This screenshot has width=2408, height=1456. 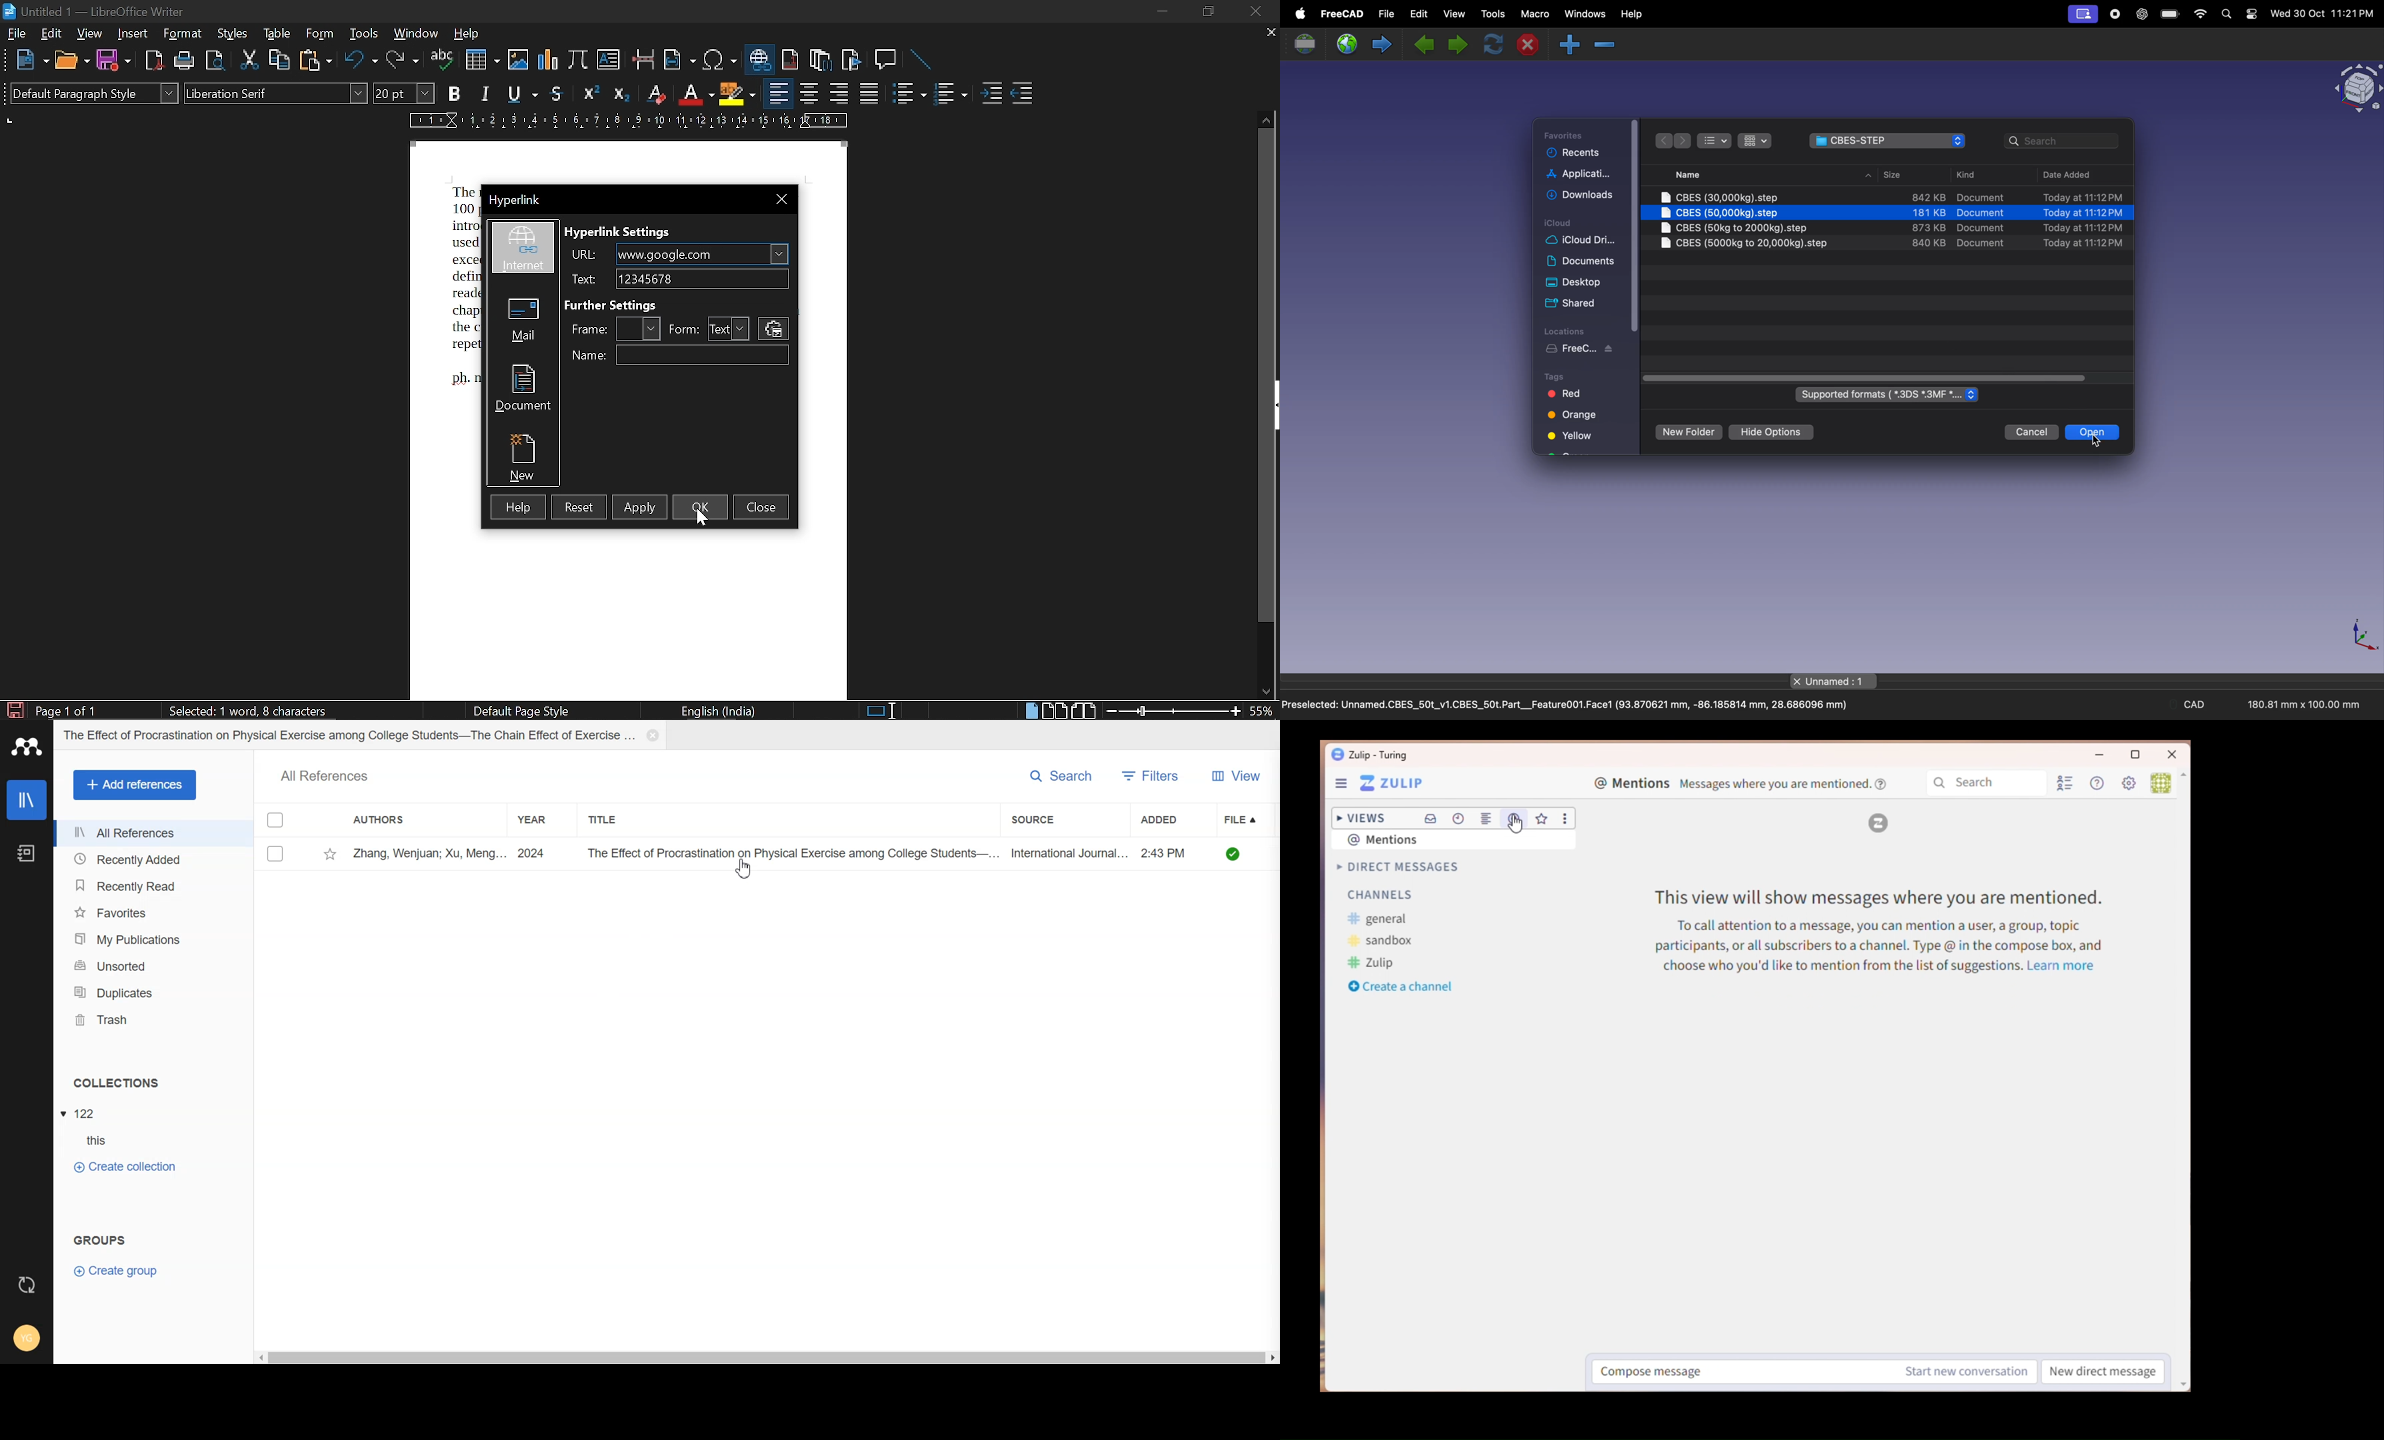 What do you see at coordinates (1490, 14) in the screenshot?
I see `tools` at bounding box center [1490, 14].